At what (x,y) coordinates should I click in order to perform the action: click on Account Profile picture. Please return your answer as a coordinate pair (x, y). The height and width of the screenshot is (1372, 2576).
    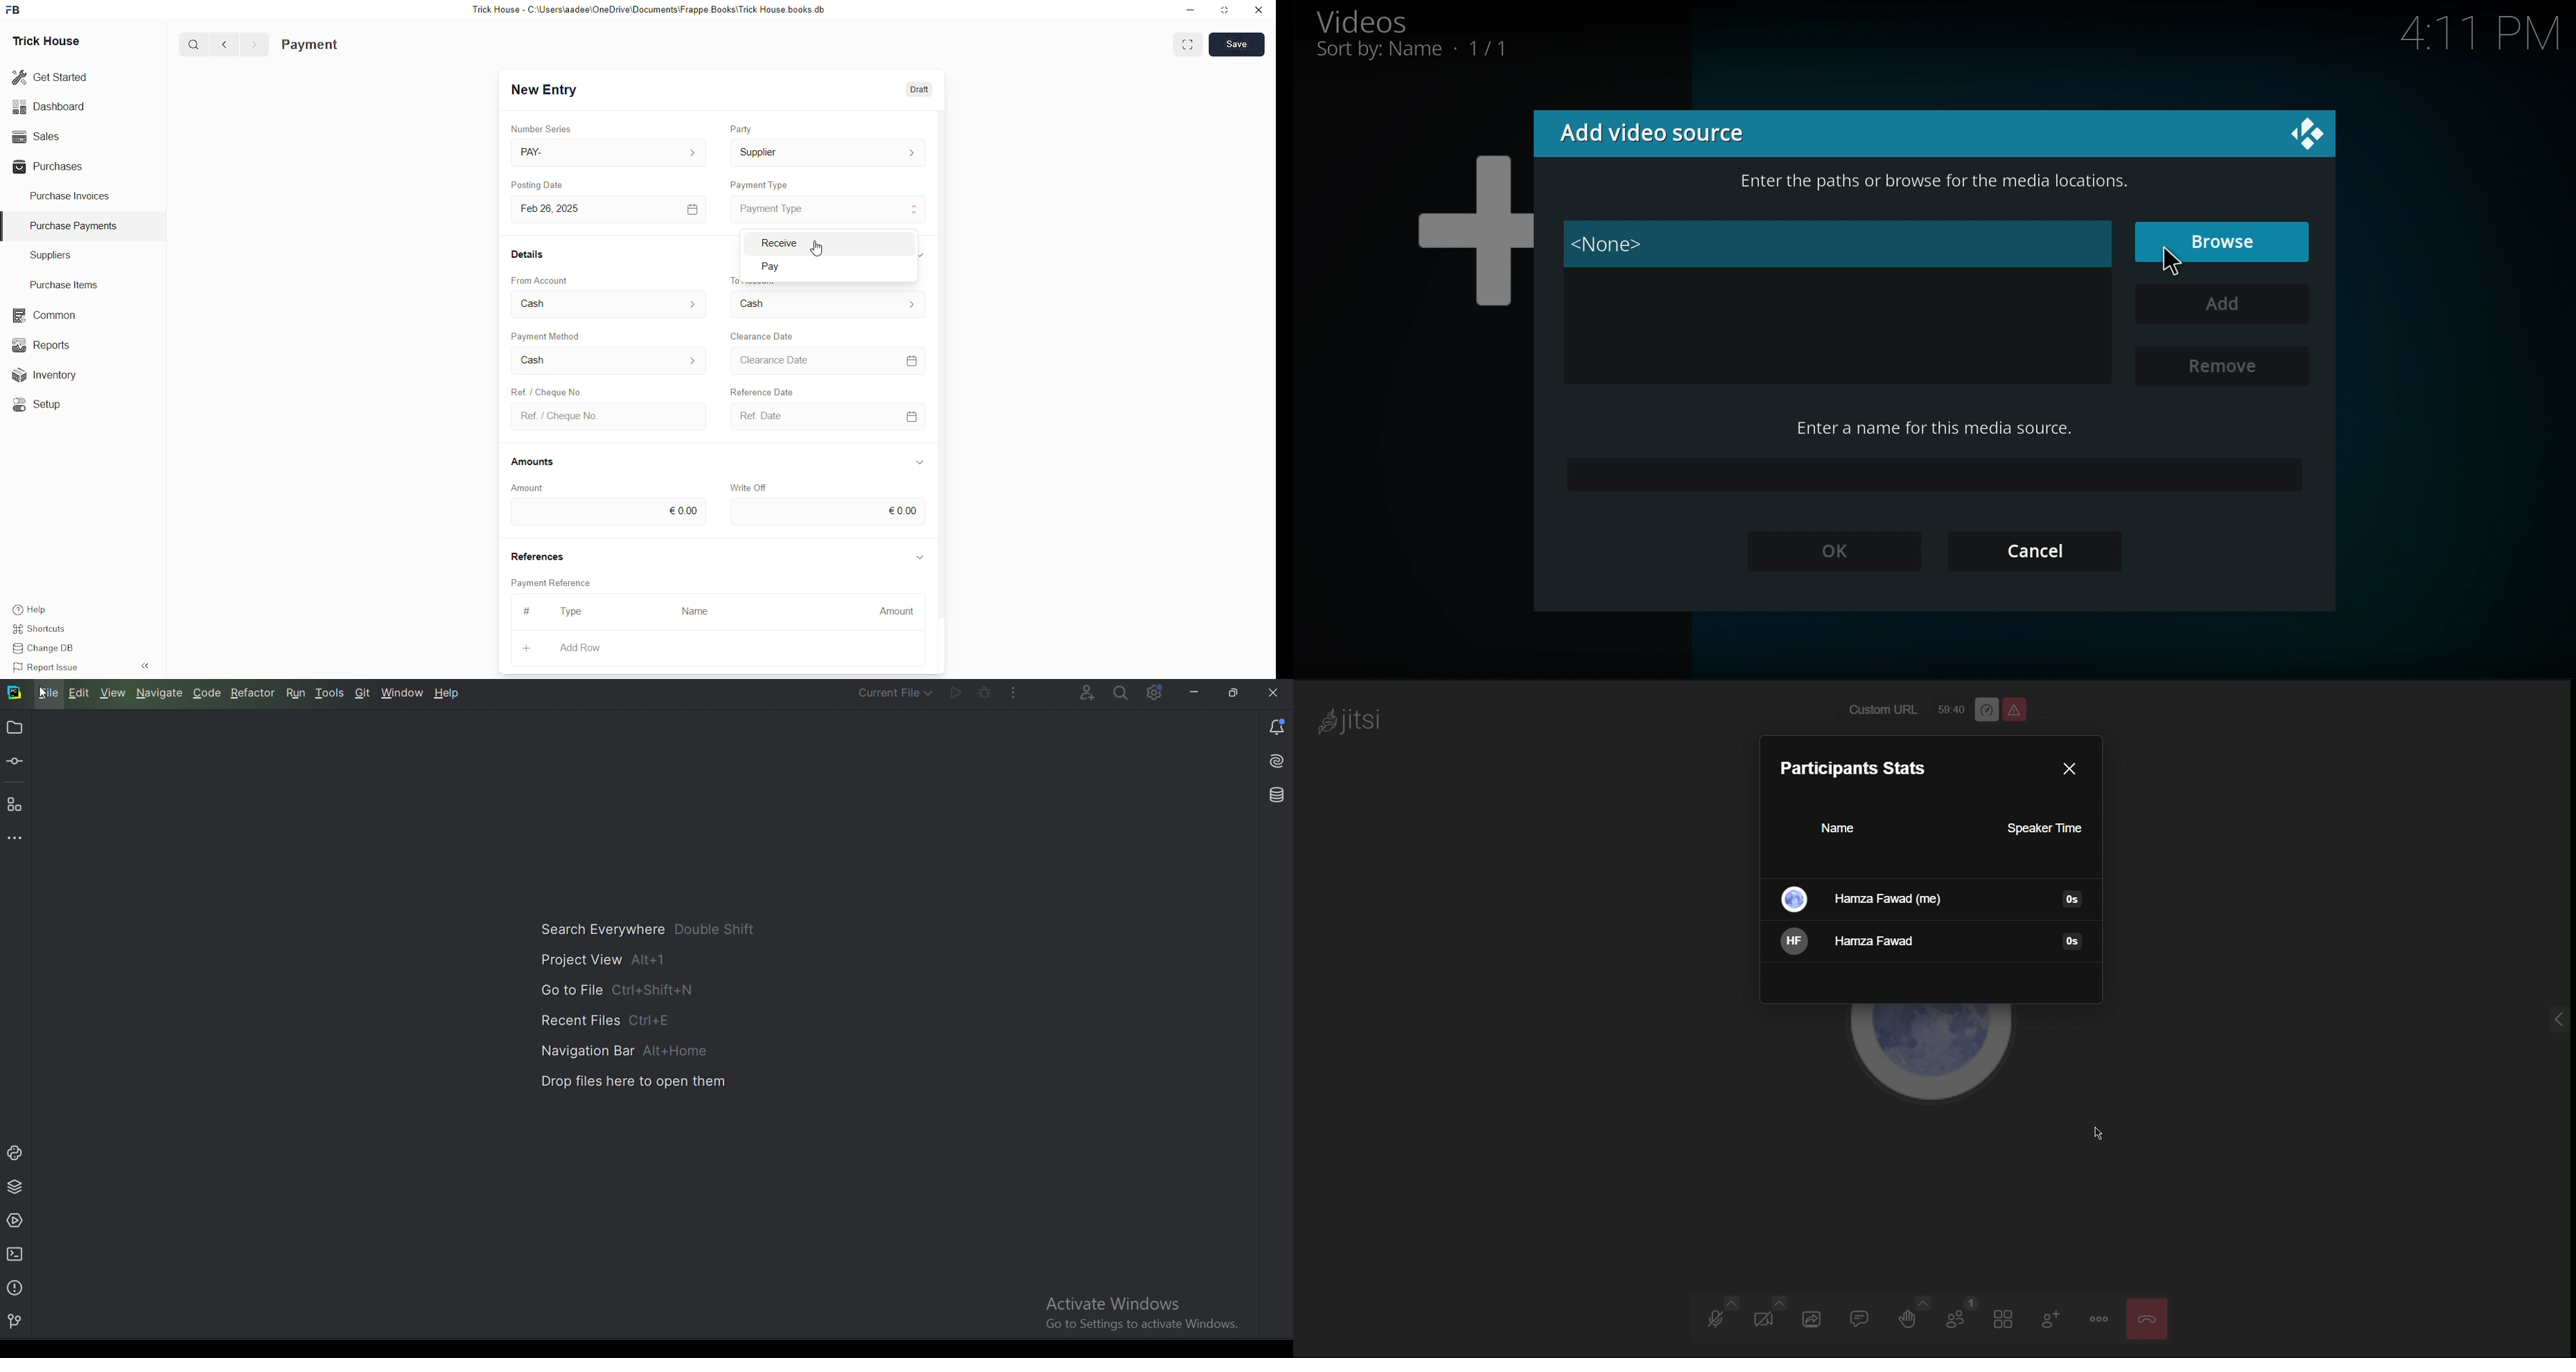
    Looking at the image, I should click on (1929, 1058).